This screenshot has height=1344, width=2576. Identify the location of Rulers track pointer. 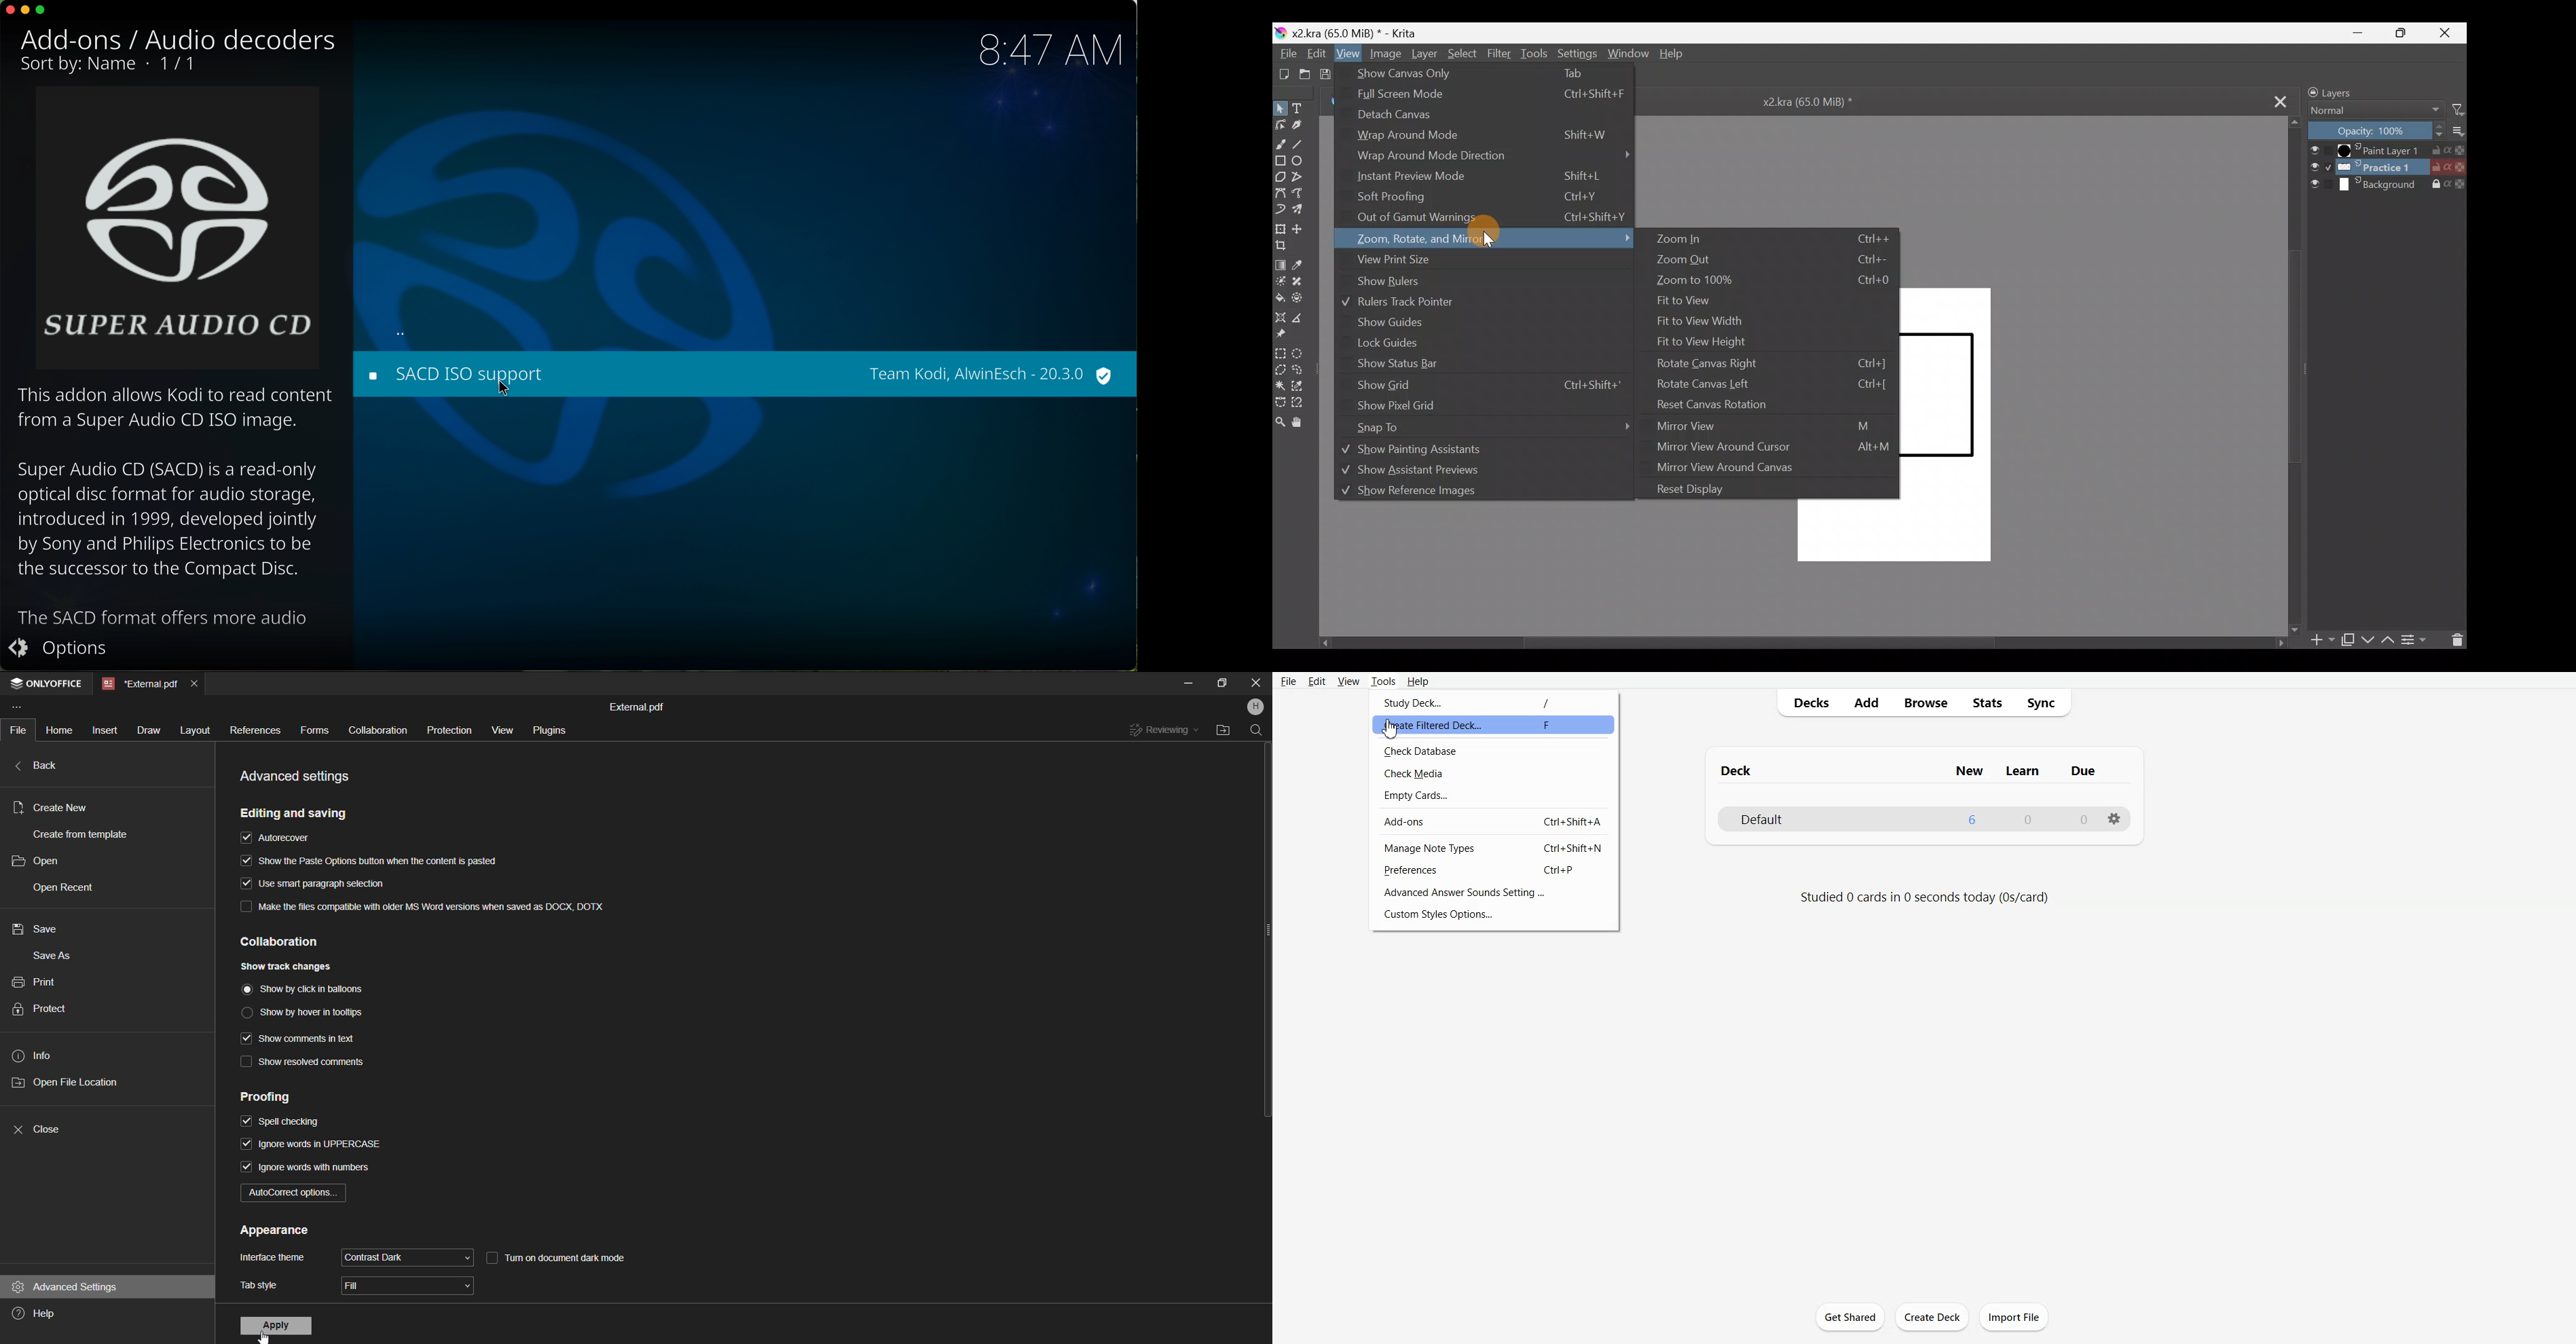
(1417, 302).